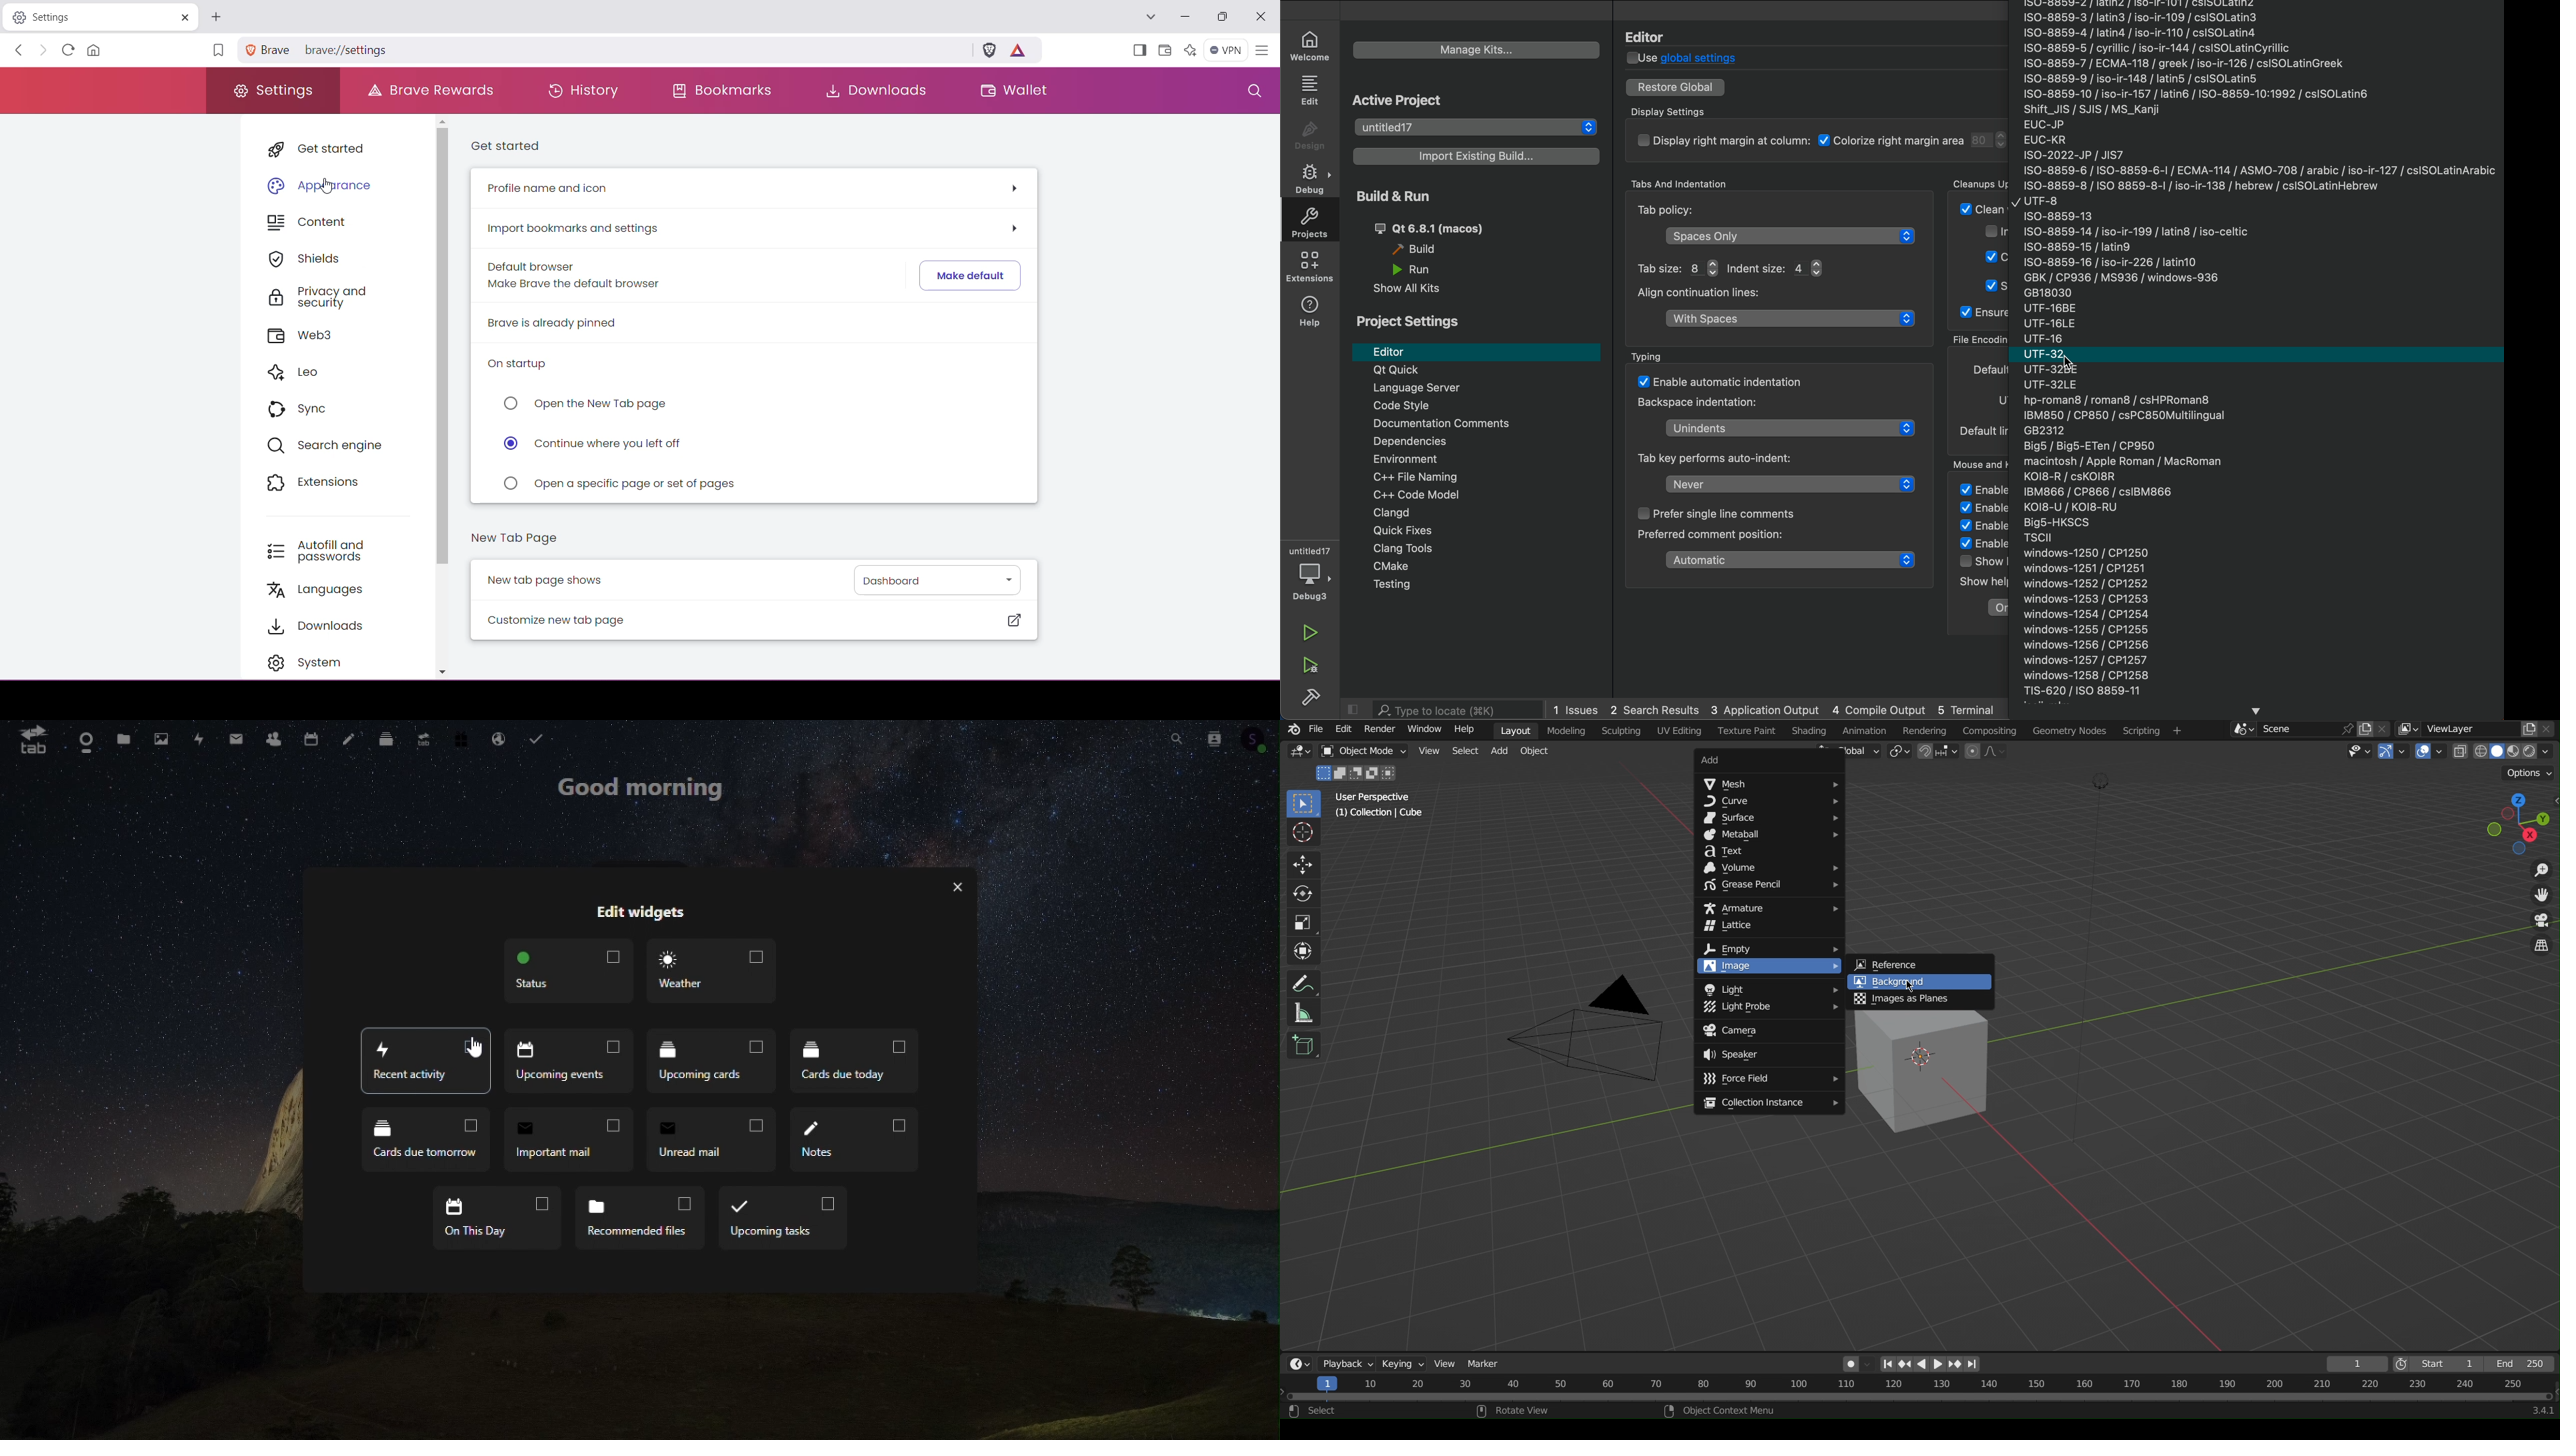 This screenshot has height=1456, width=2576. I want to click on Vertical Scroll, so click(442, 399).